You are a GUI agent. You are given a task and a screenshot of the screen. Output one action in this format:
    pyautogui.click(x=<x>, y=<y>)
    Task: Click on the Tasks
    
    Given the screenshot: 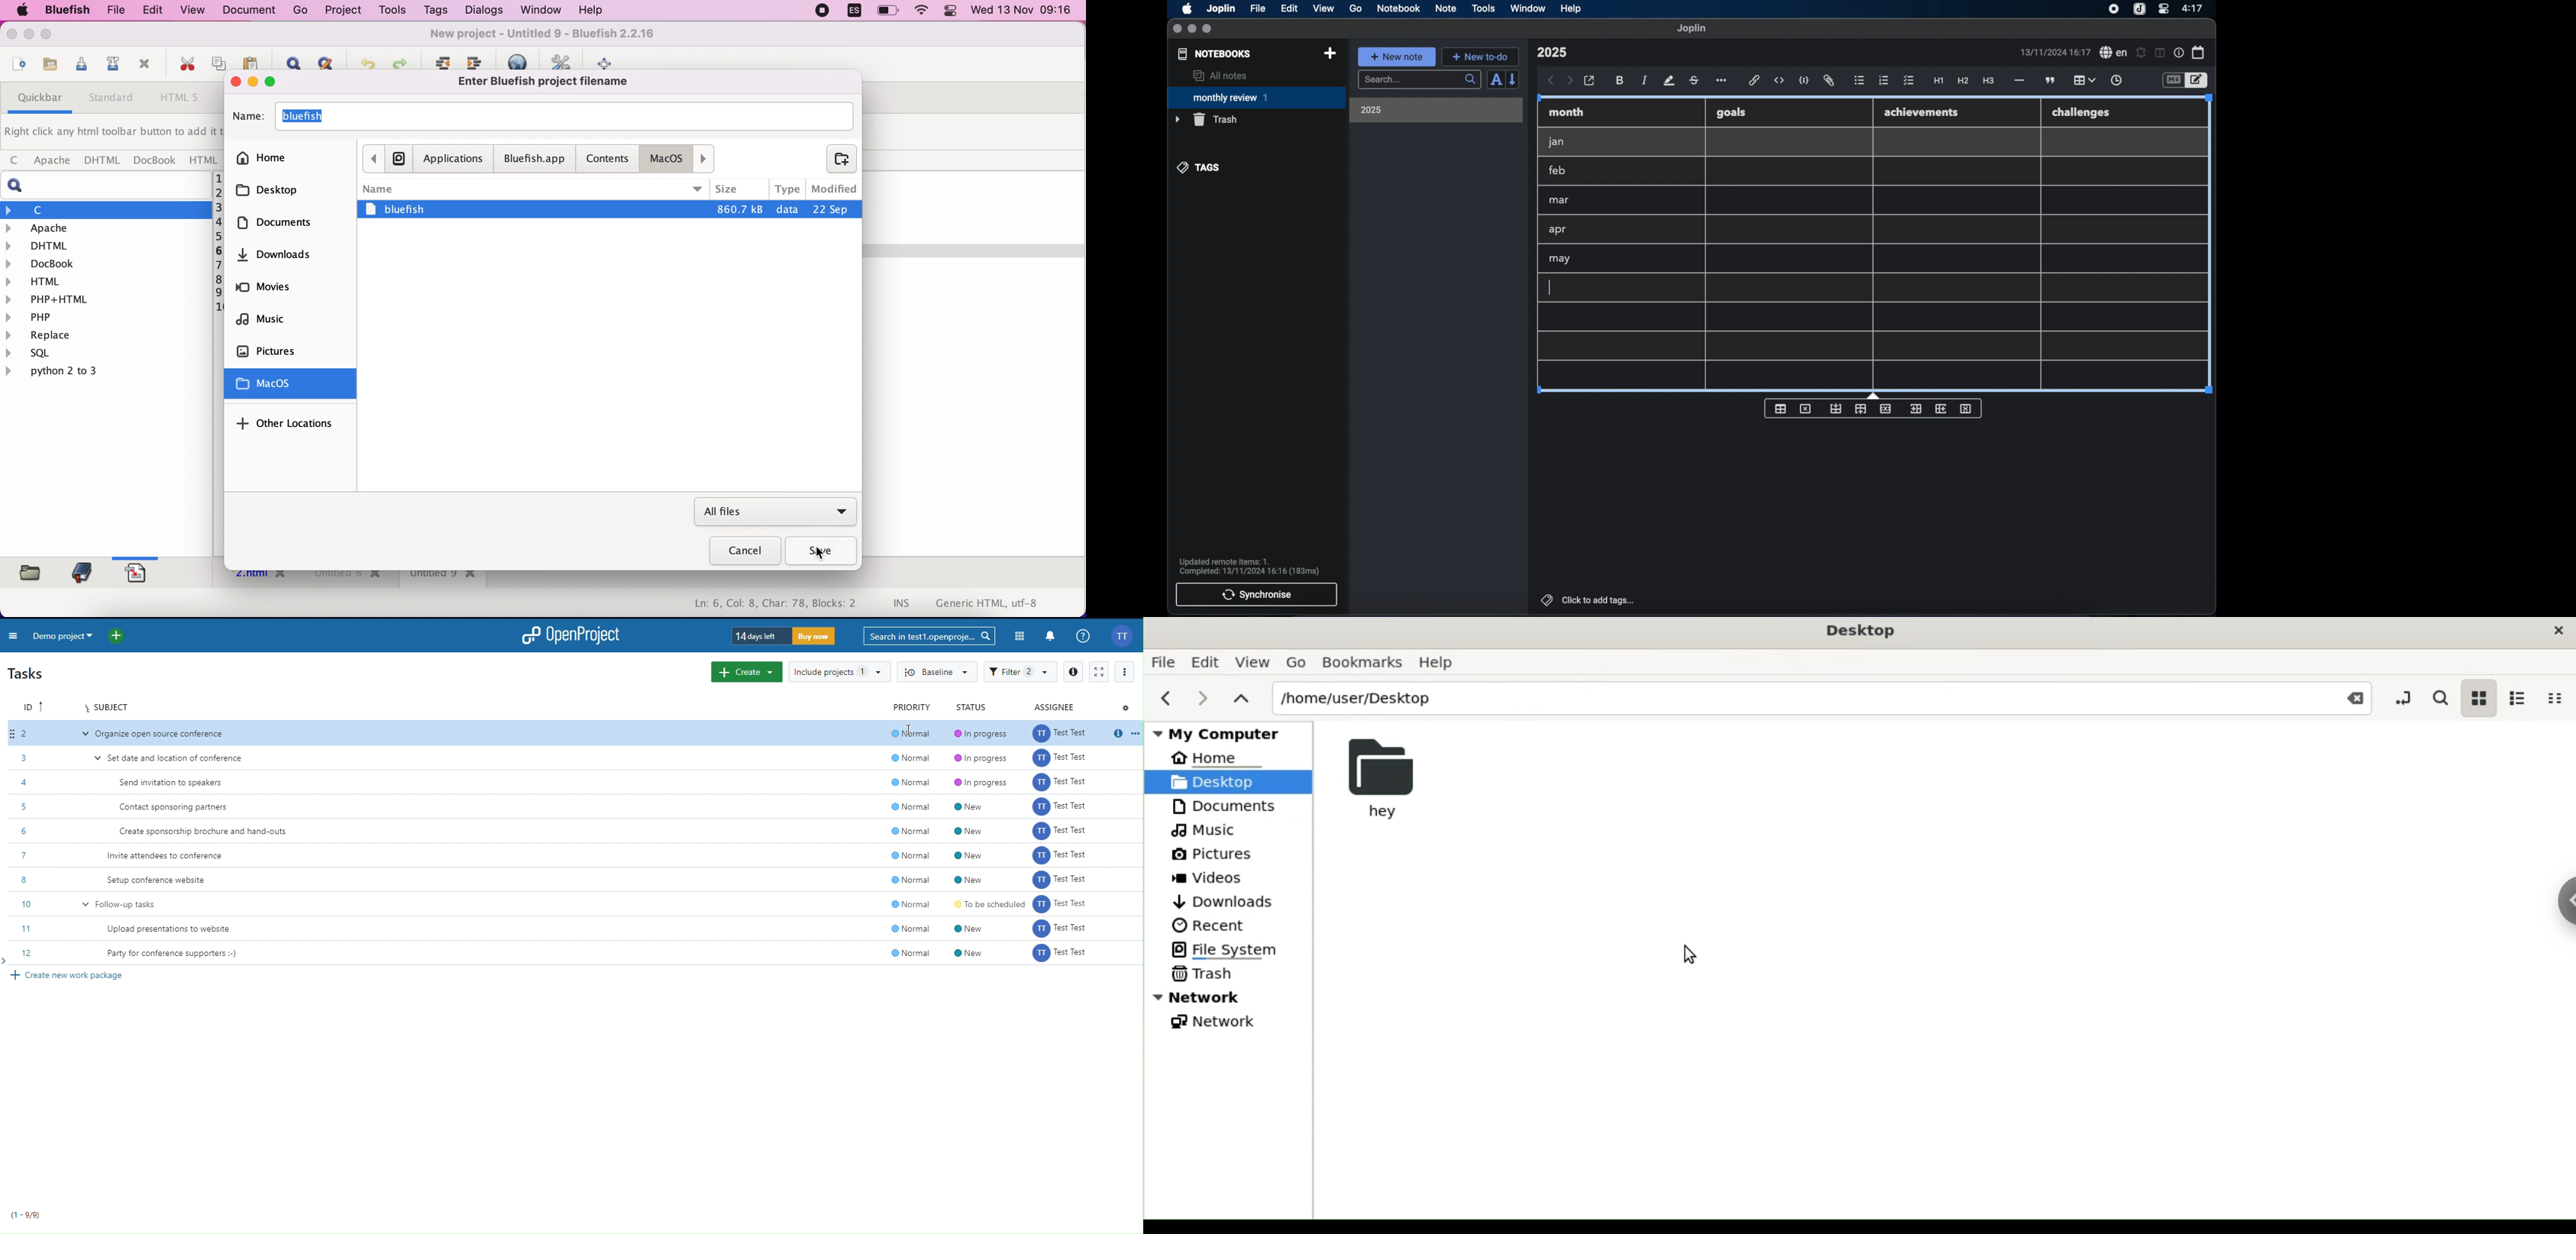 What is the action you would take?
    pyautogui.click(x=30, y=674)
    